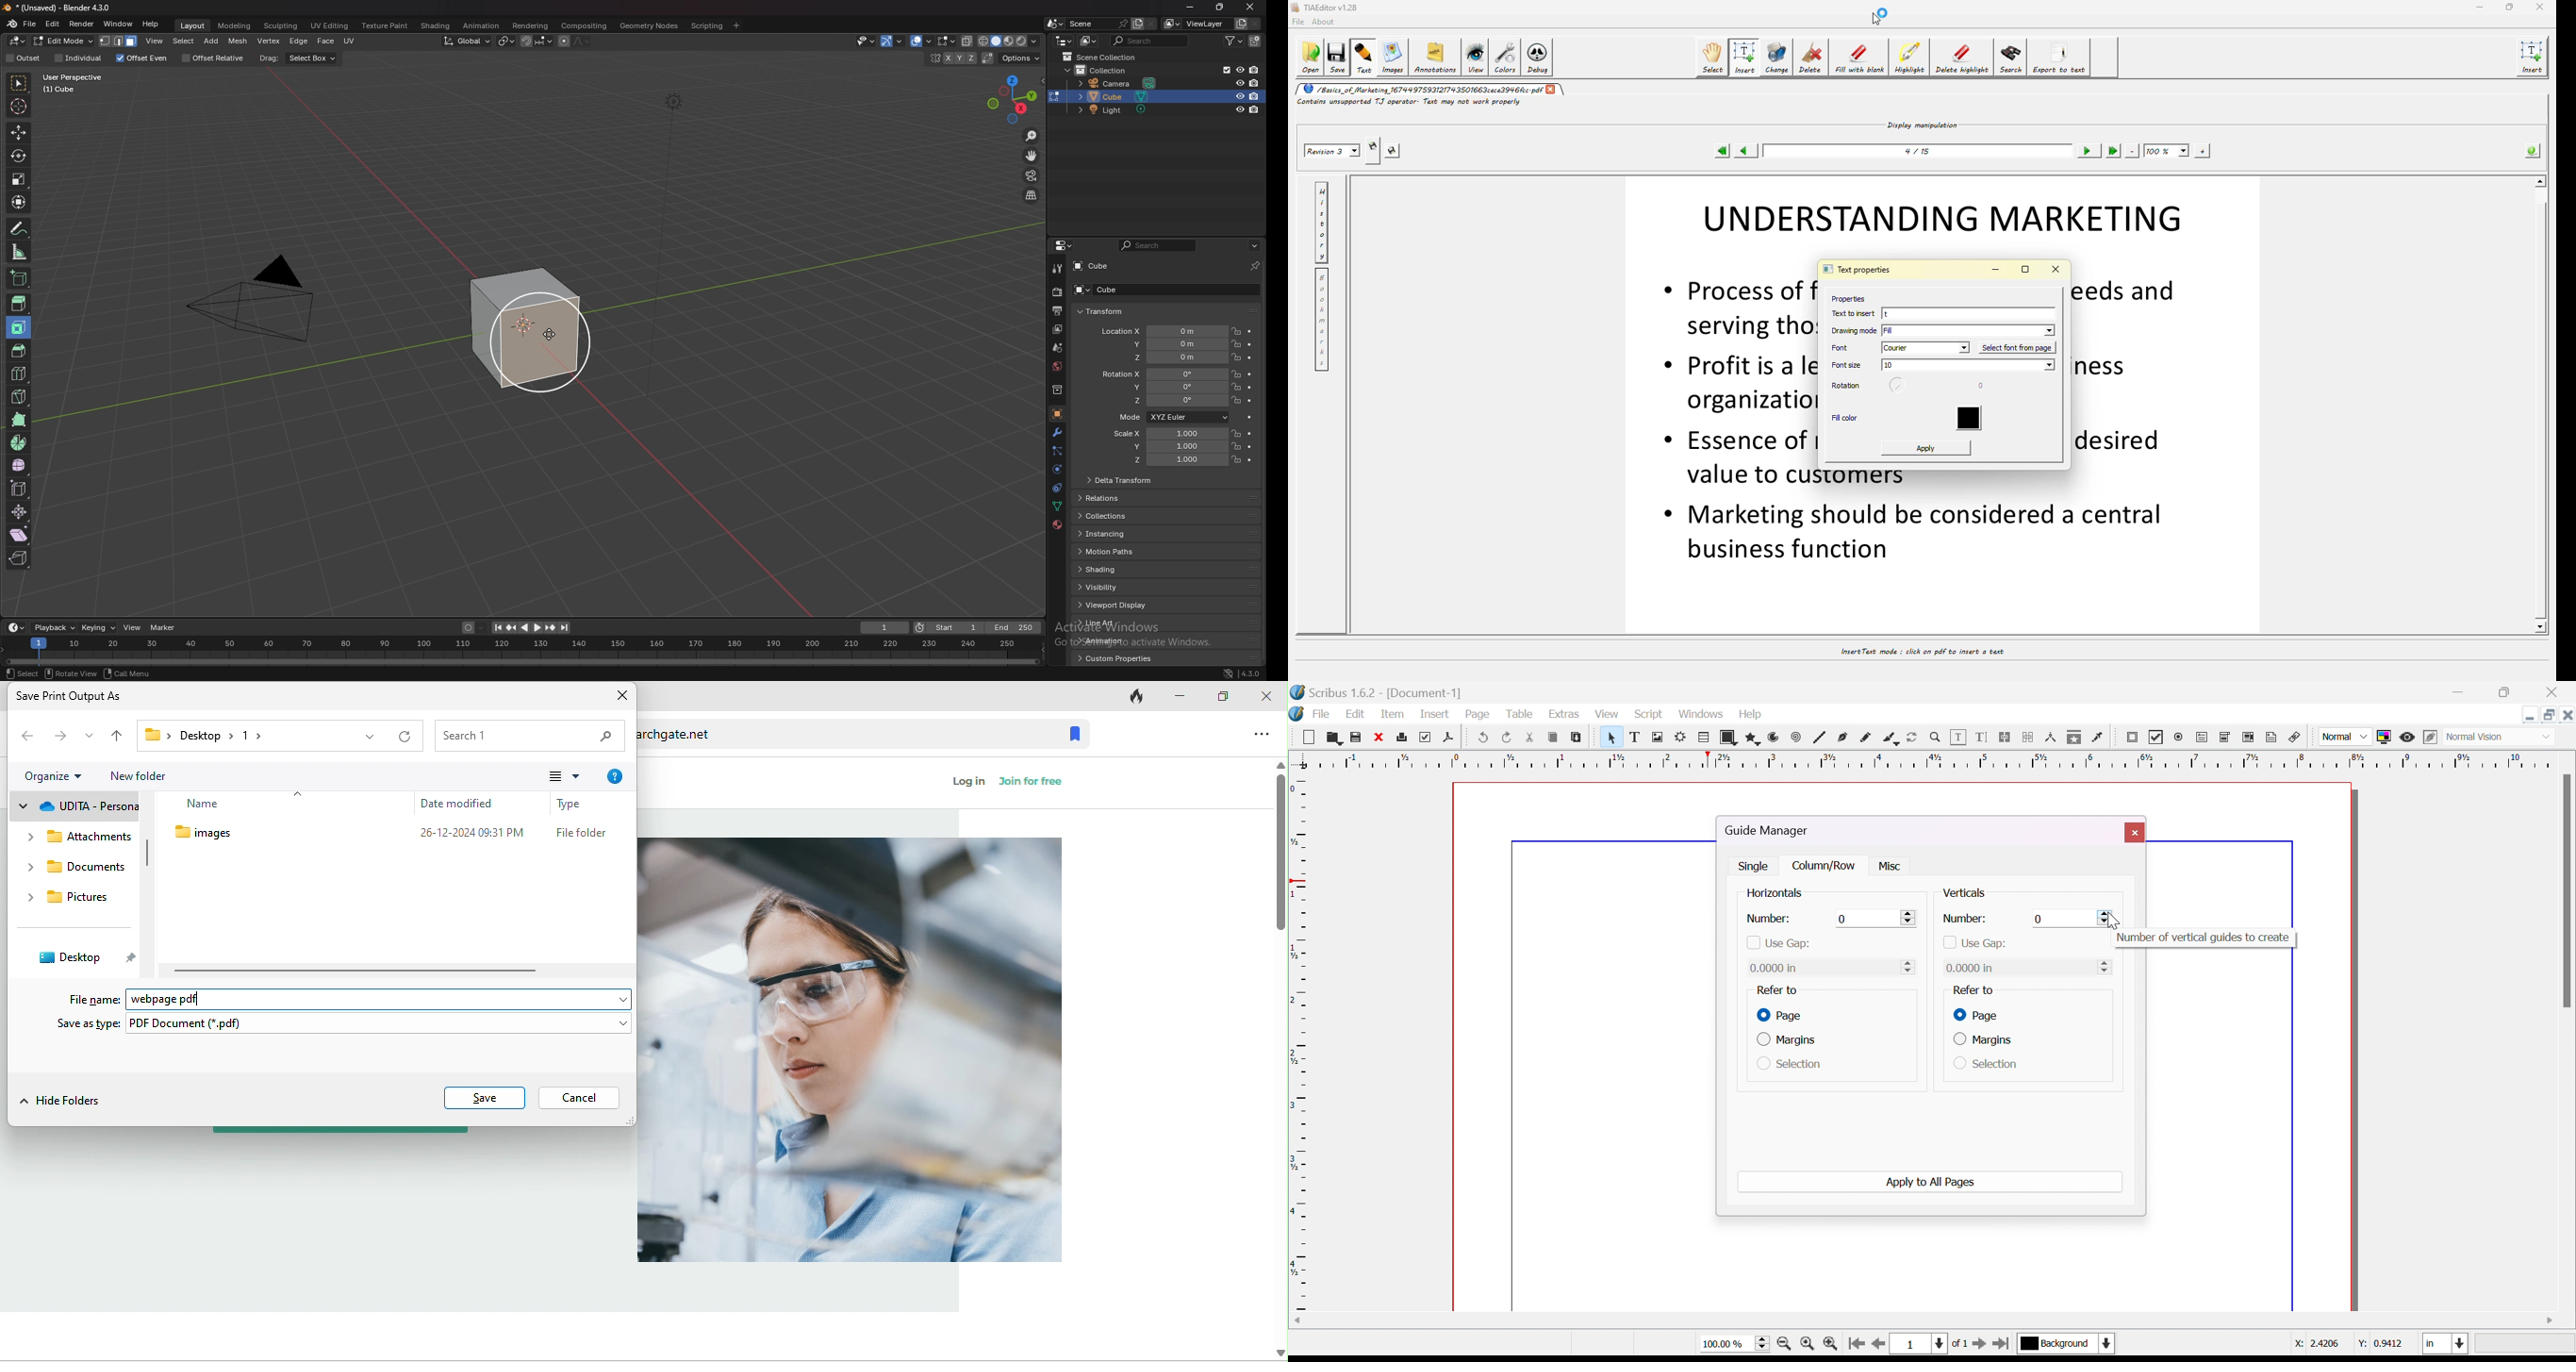  Describe the element at coordinates (1891, 738) in the screenshot. I see `calligraphic line` at that location.